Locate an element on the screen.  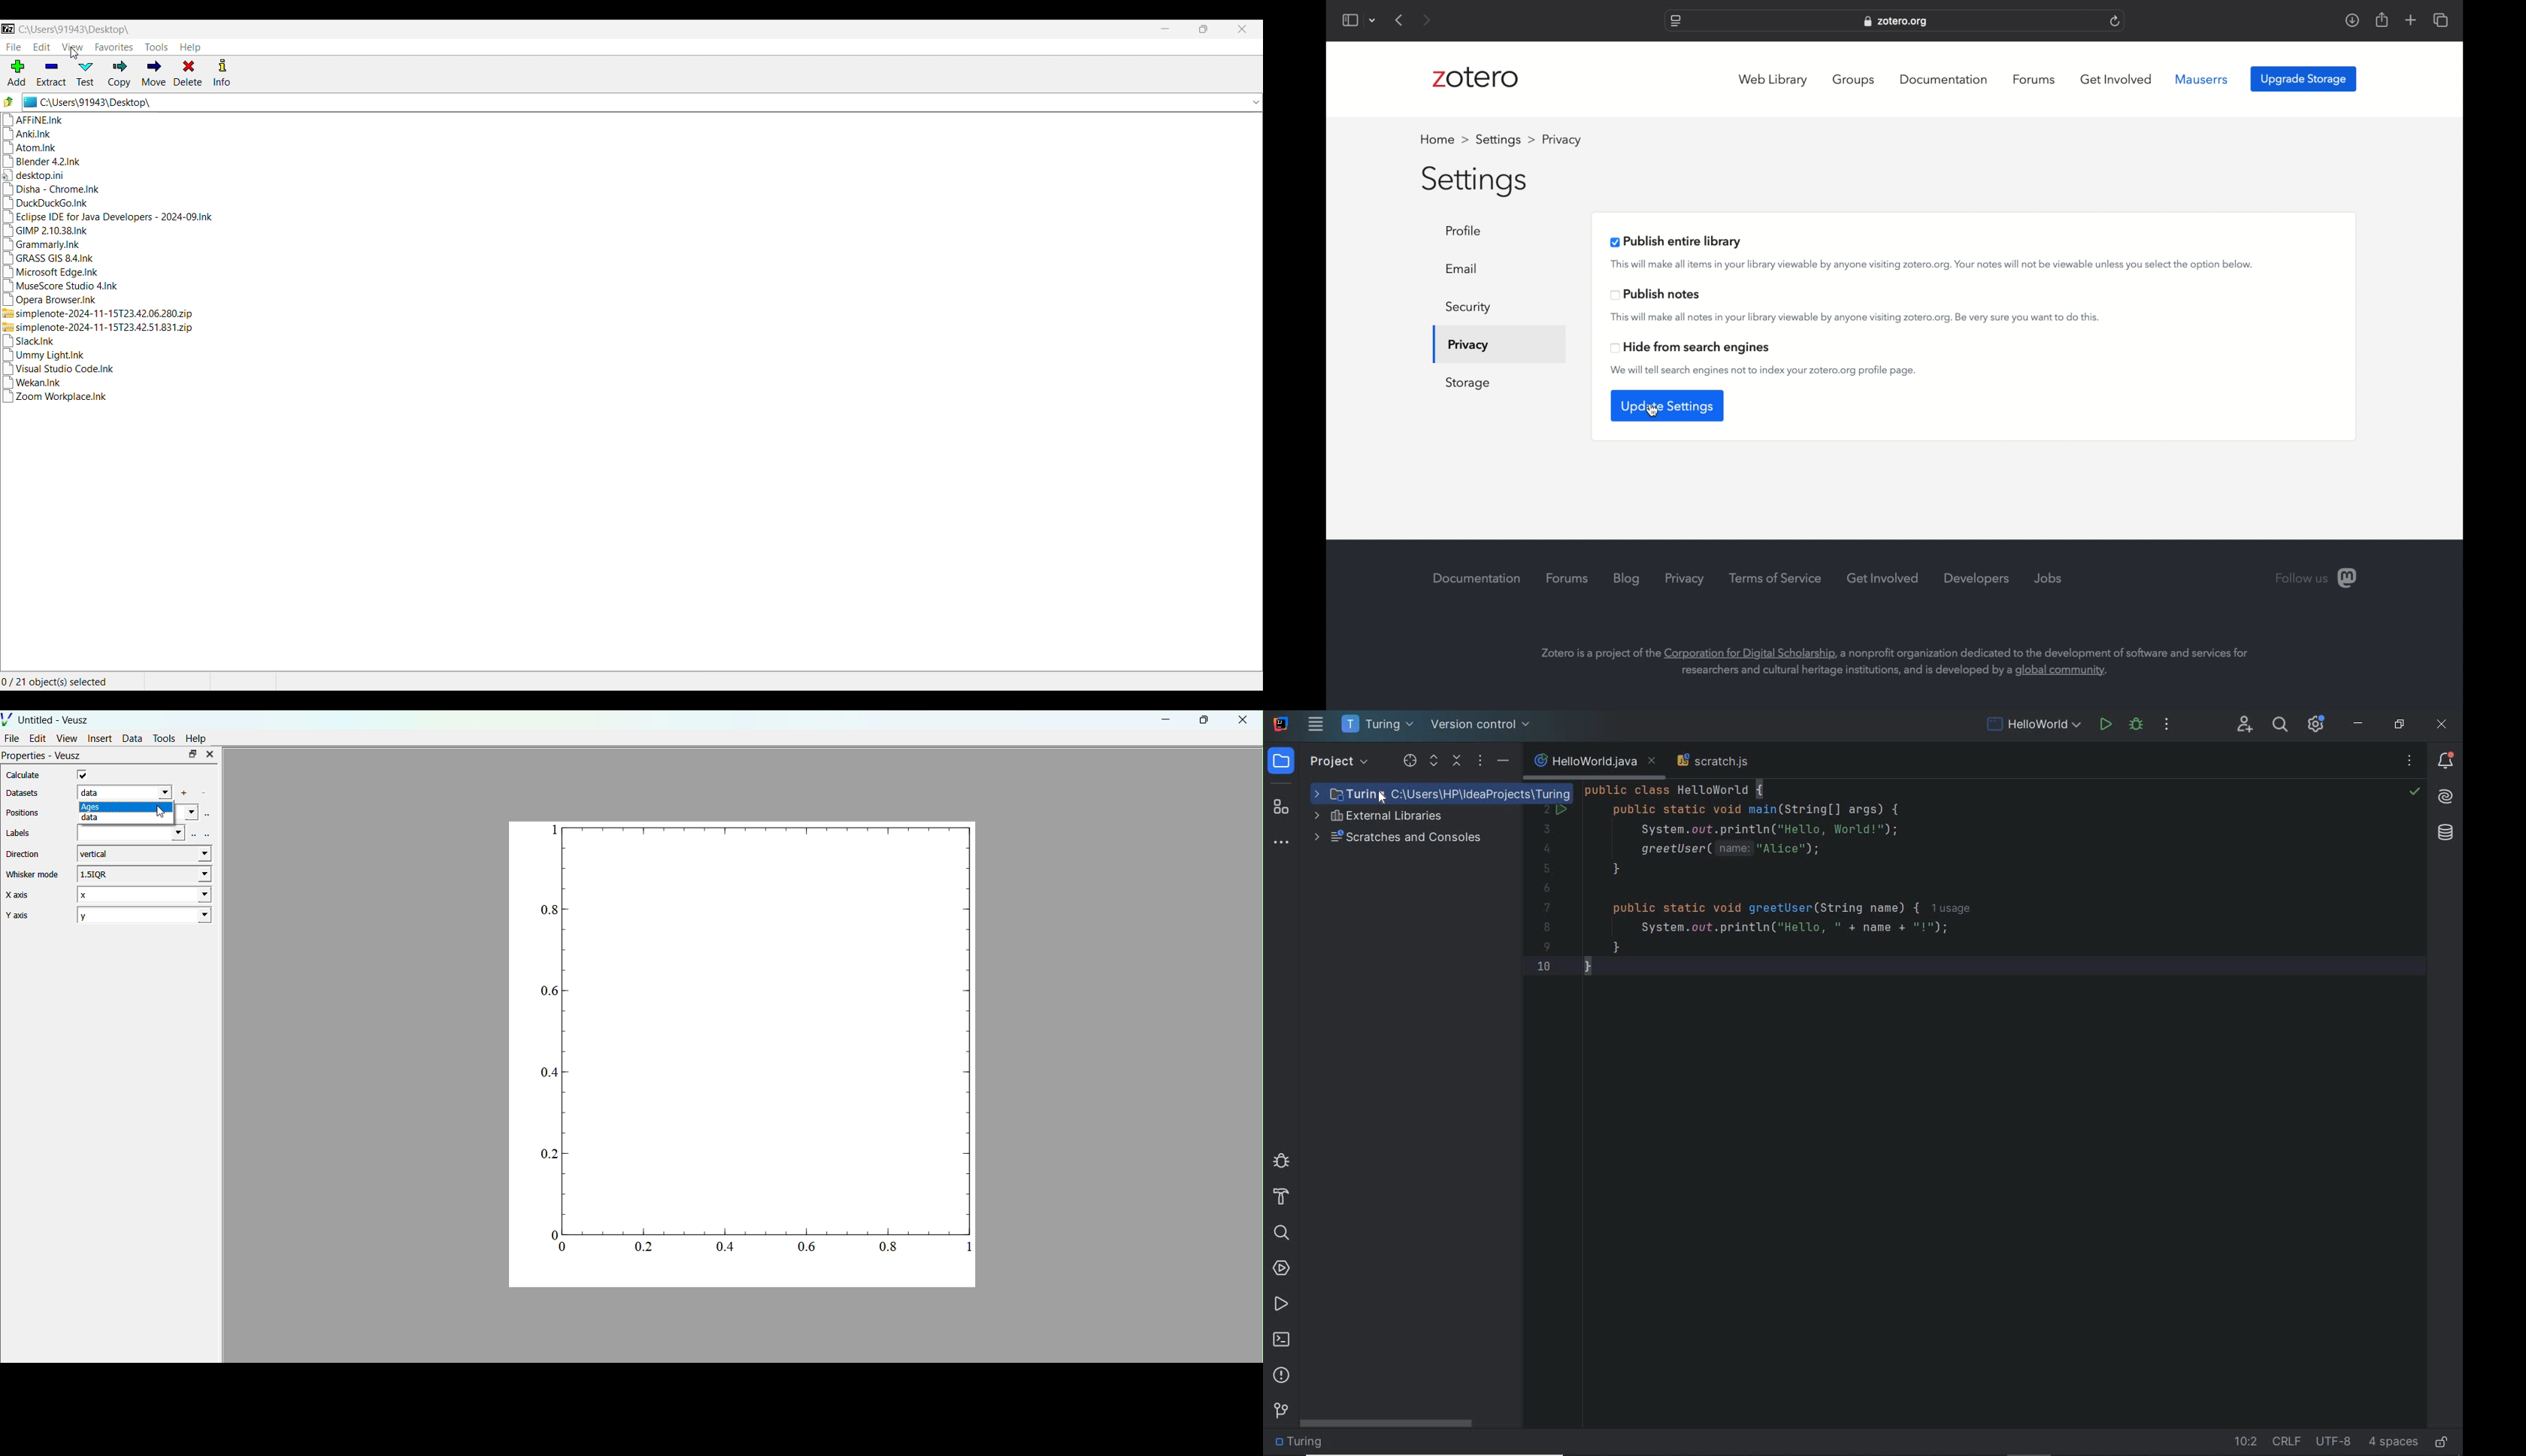
Go to previous folder is located at coordinates (9, 101).